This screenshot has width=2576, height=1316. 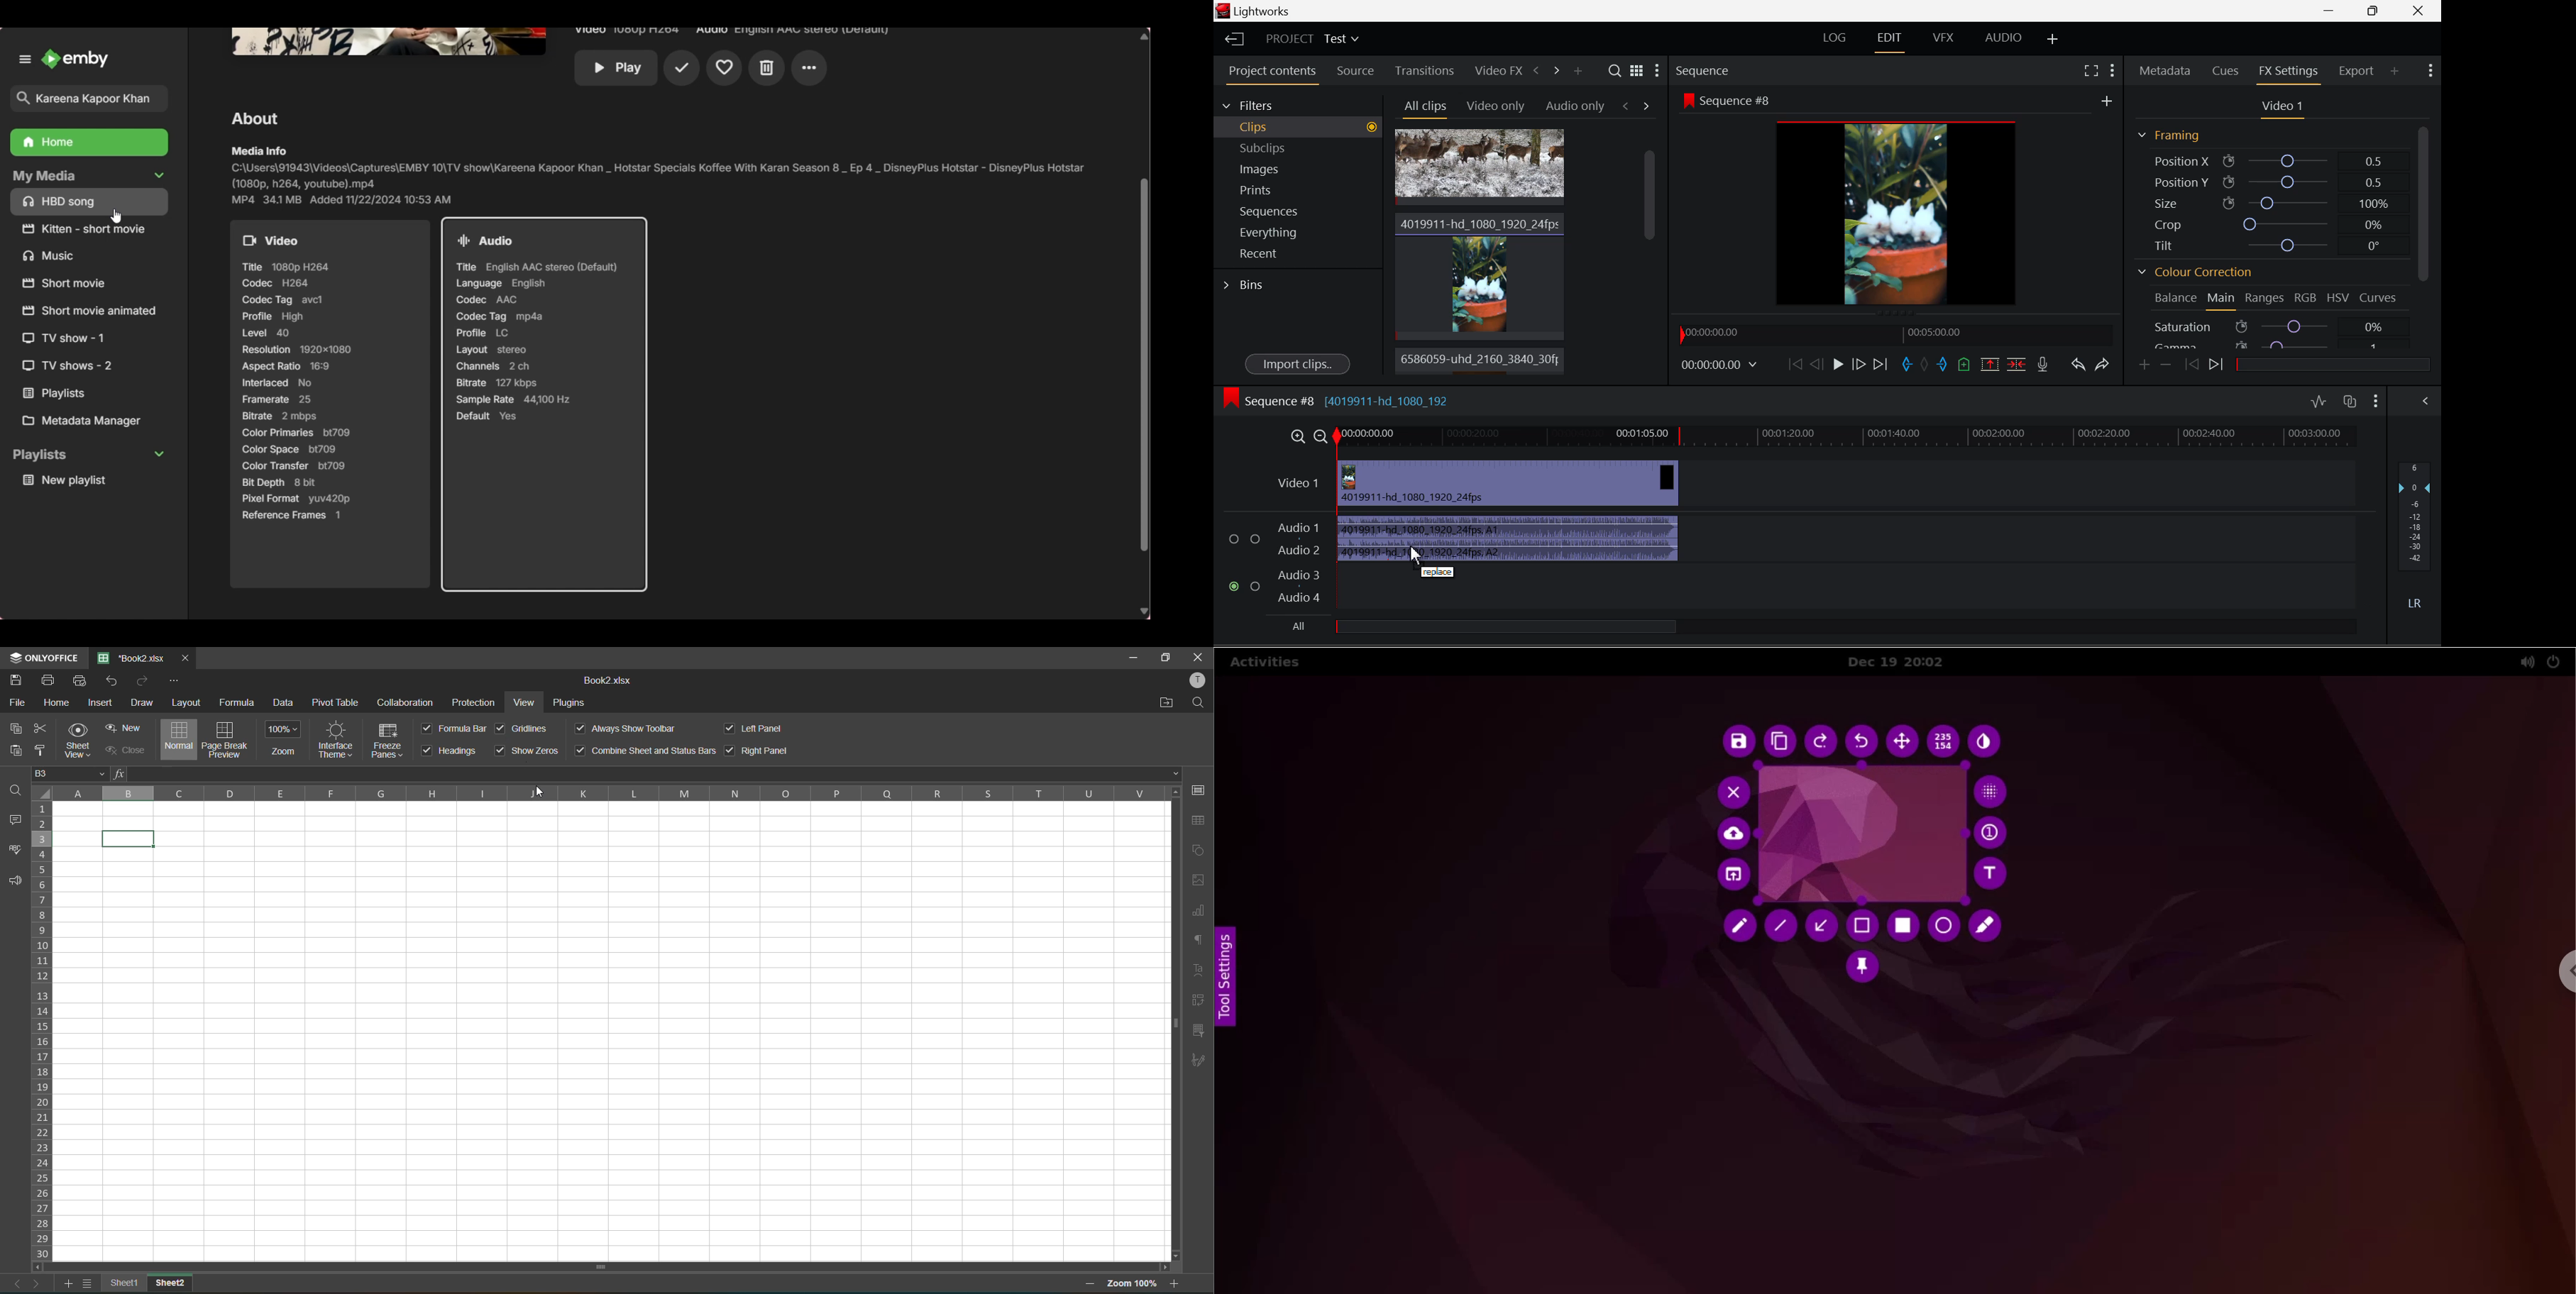 I want to click on 6586059-uhd_2160_3849_30fp, so click(x=1476, y=359).